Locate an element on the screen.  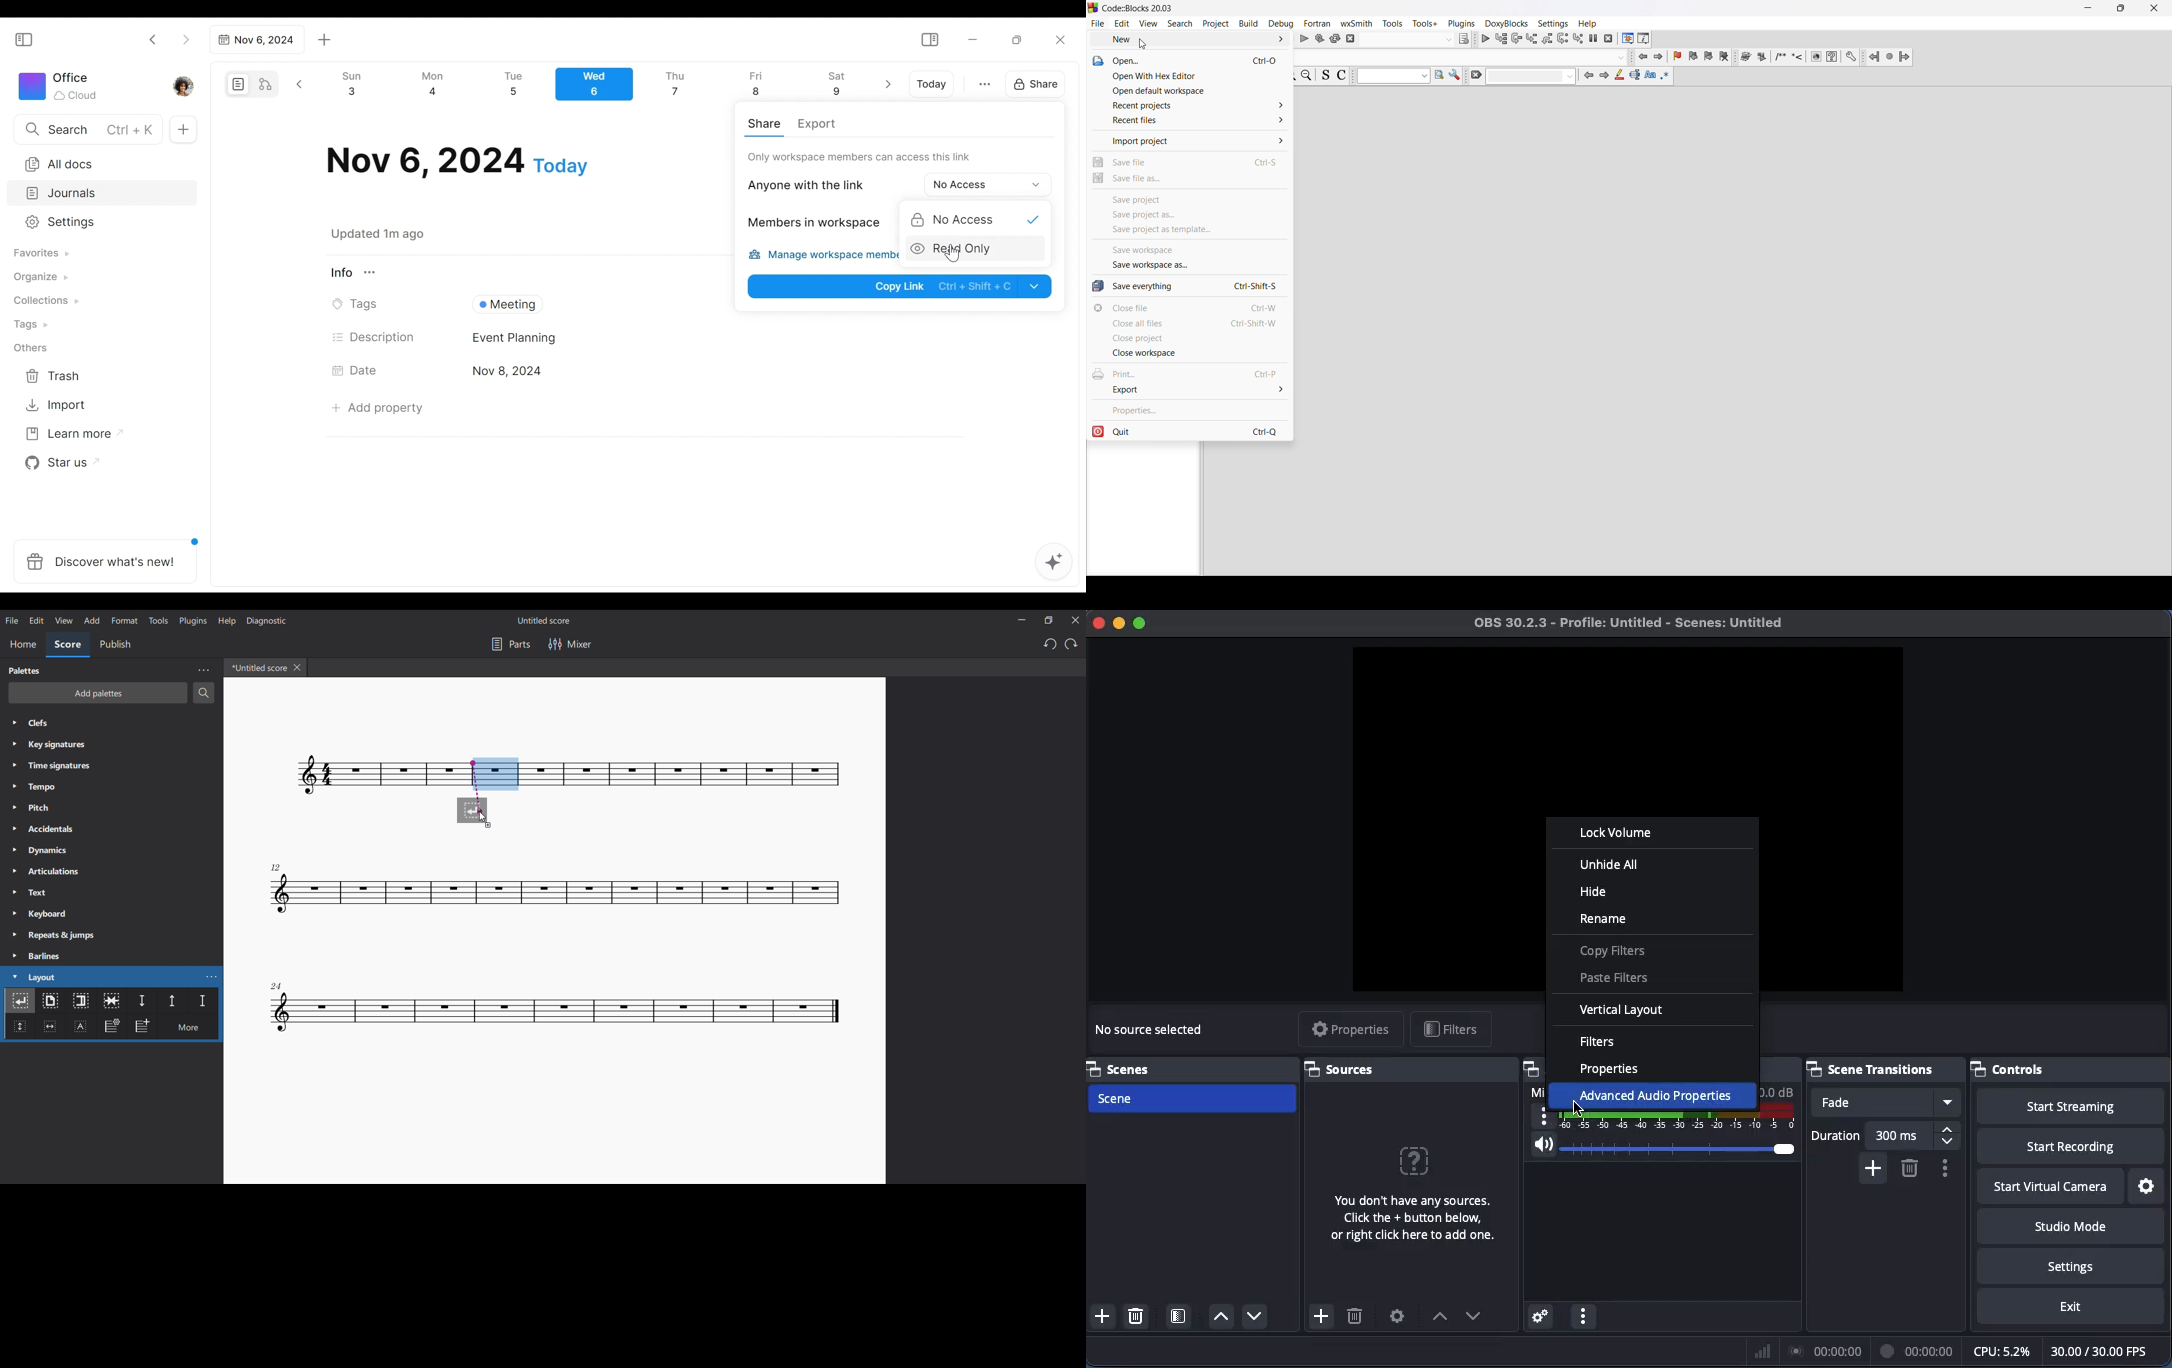
next line is located at coordinates (1516, 39).